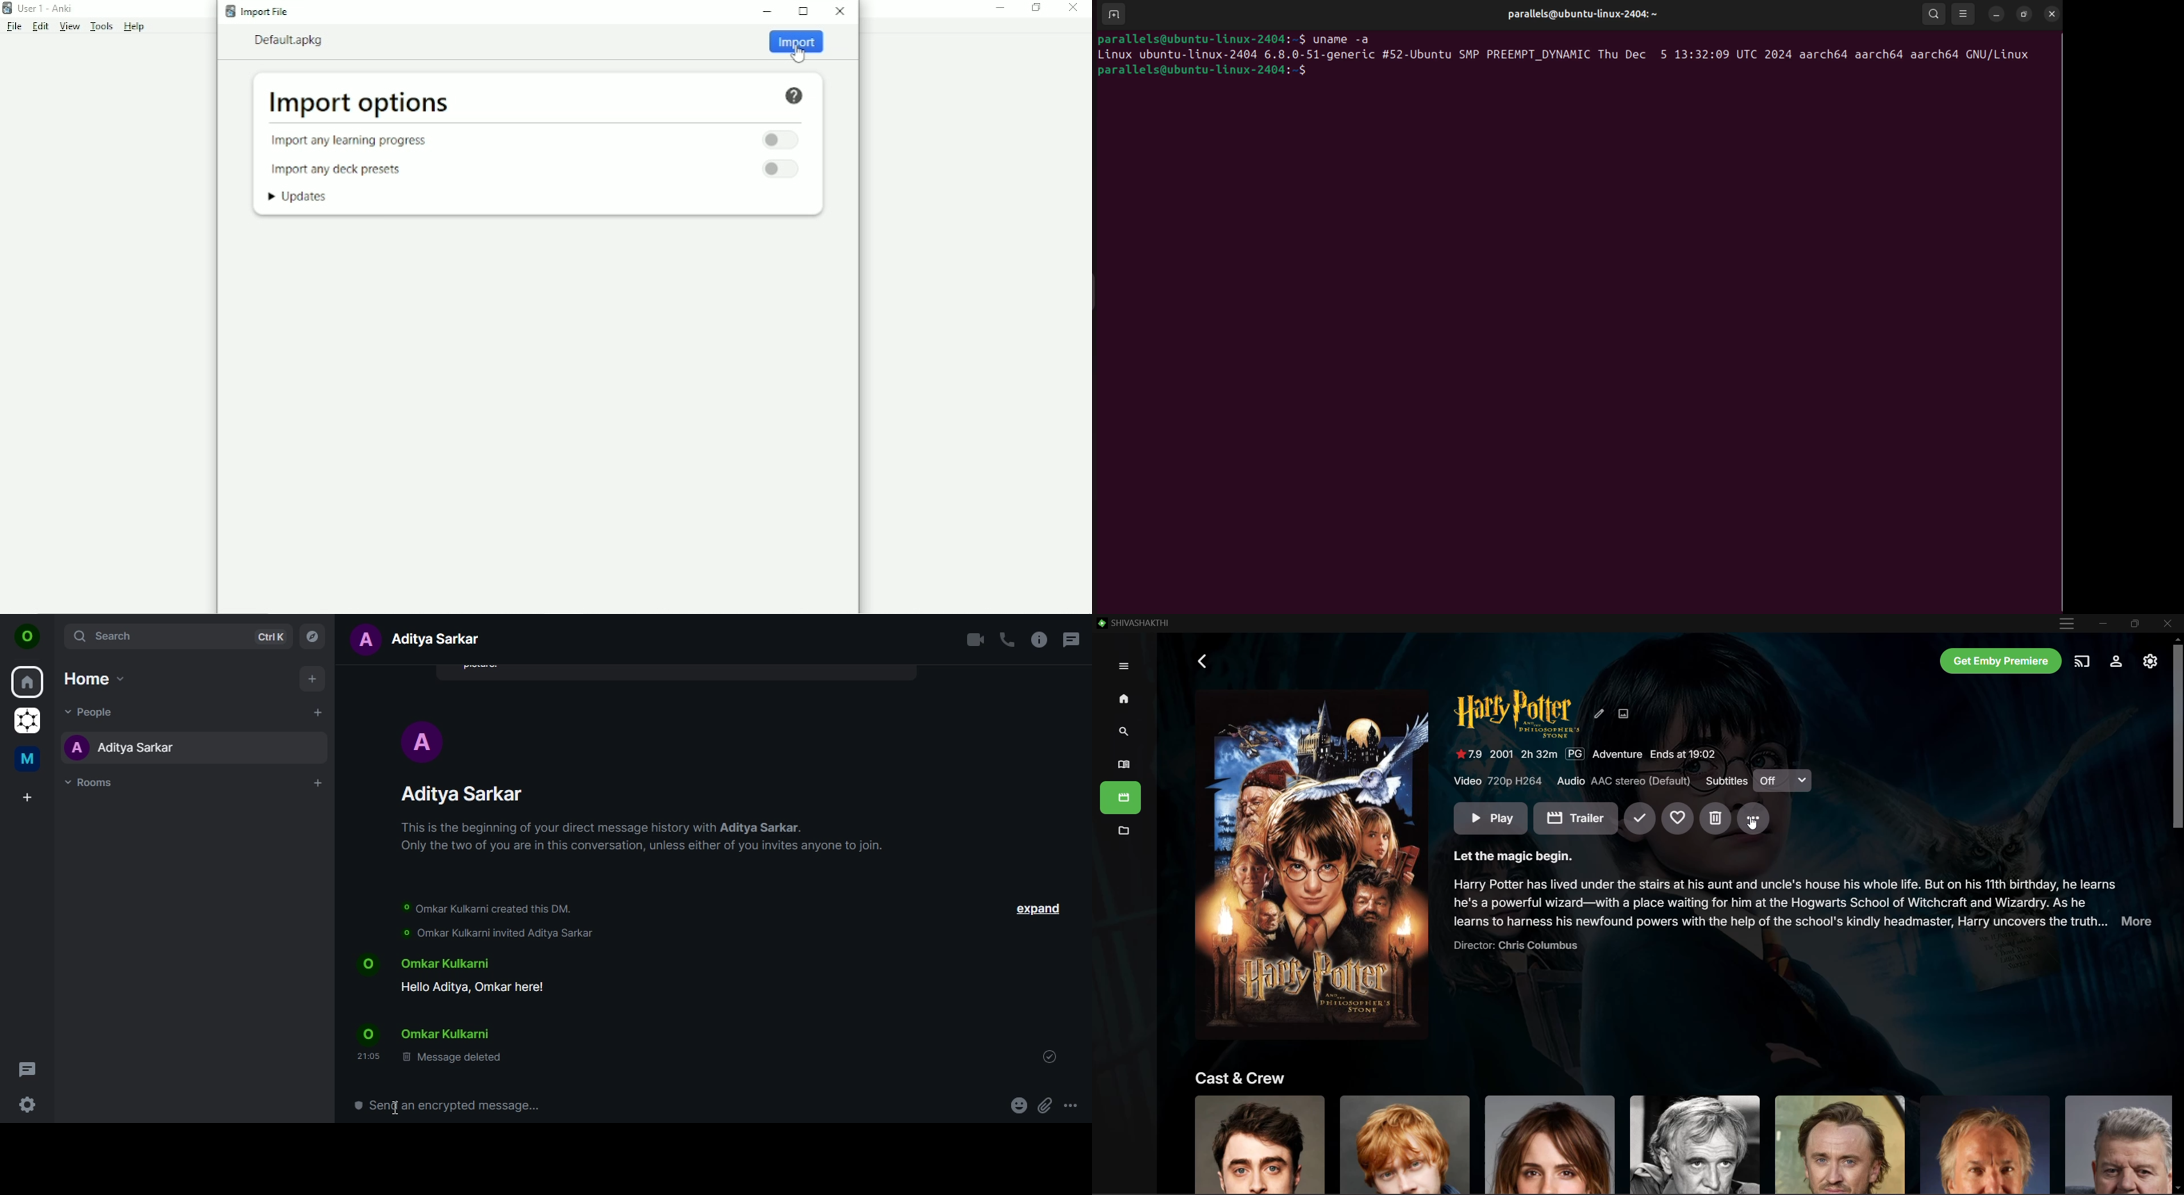  I want to click on Toggle on/off, so click(778, 139).